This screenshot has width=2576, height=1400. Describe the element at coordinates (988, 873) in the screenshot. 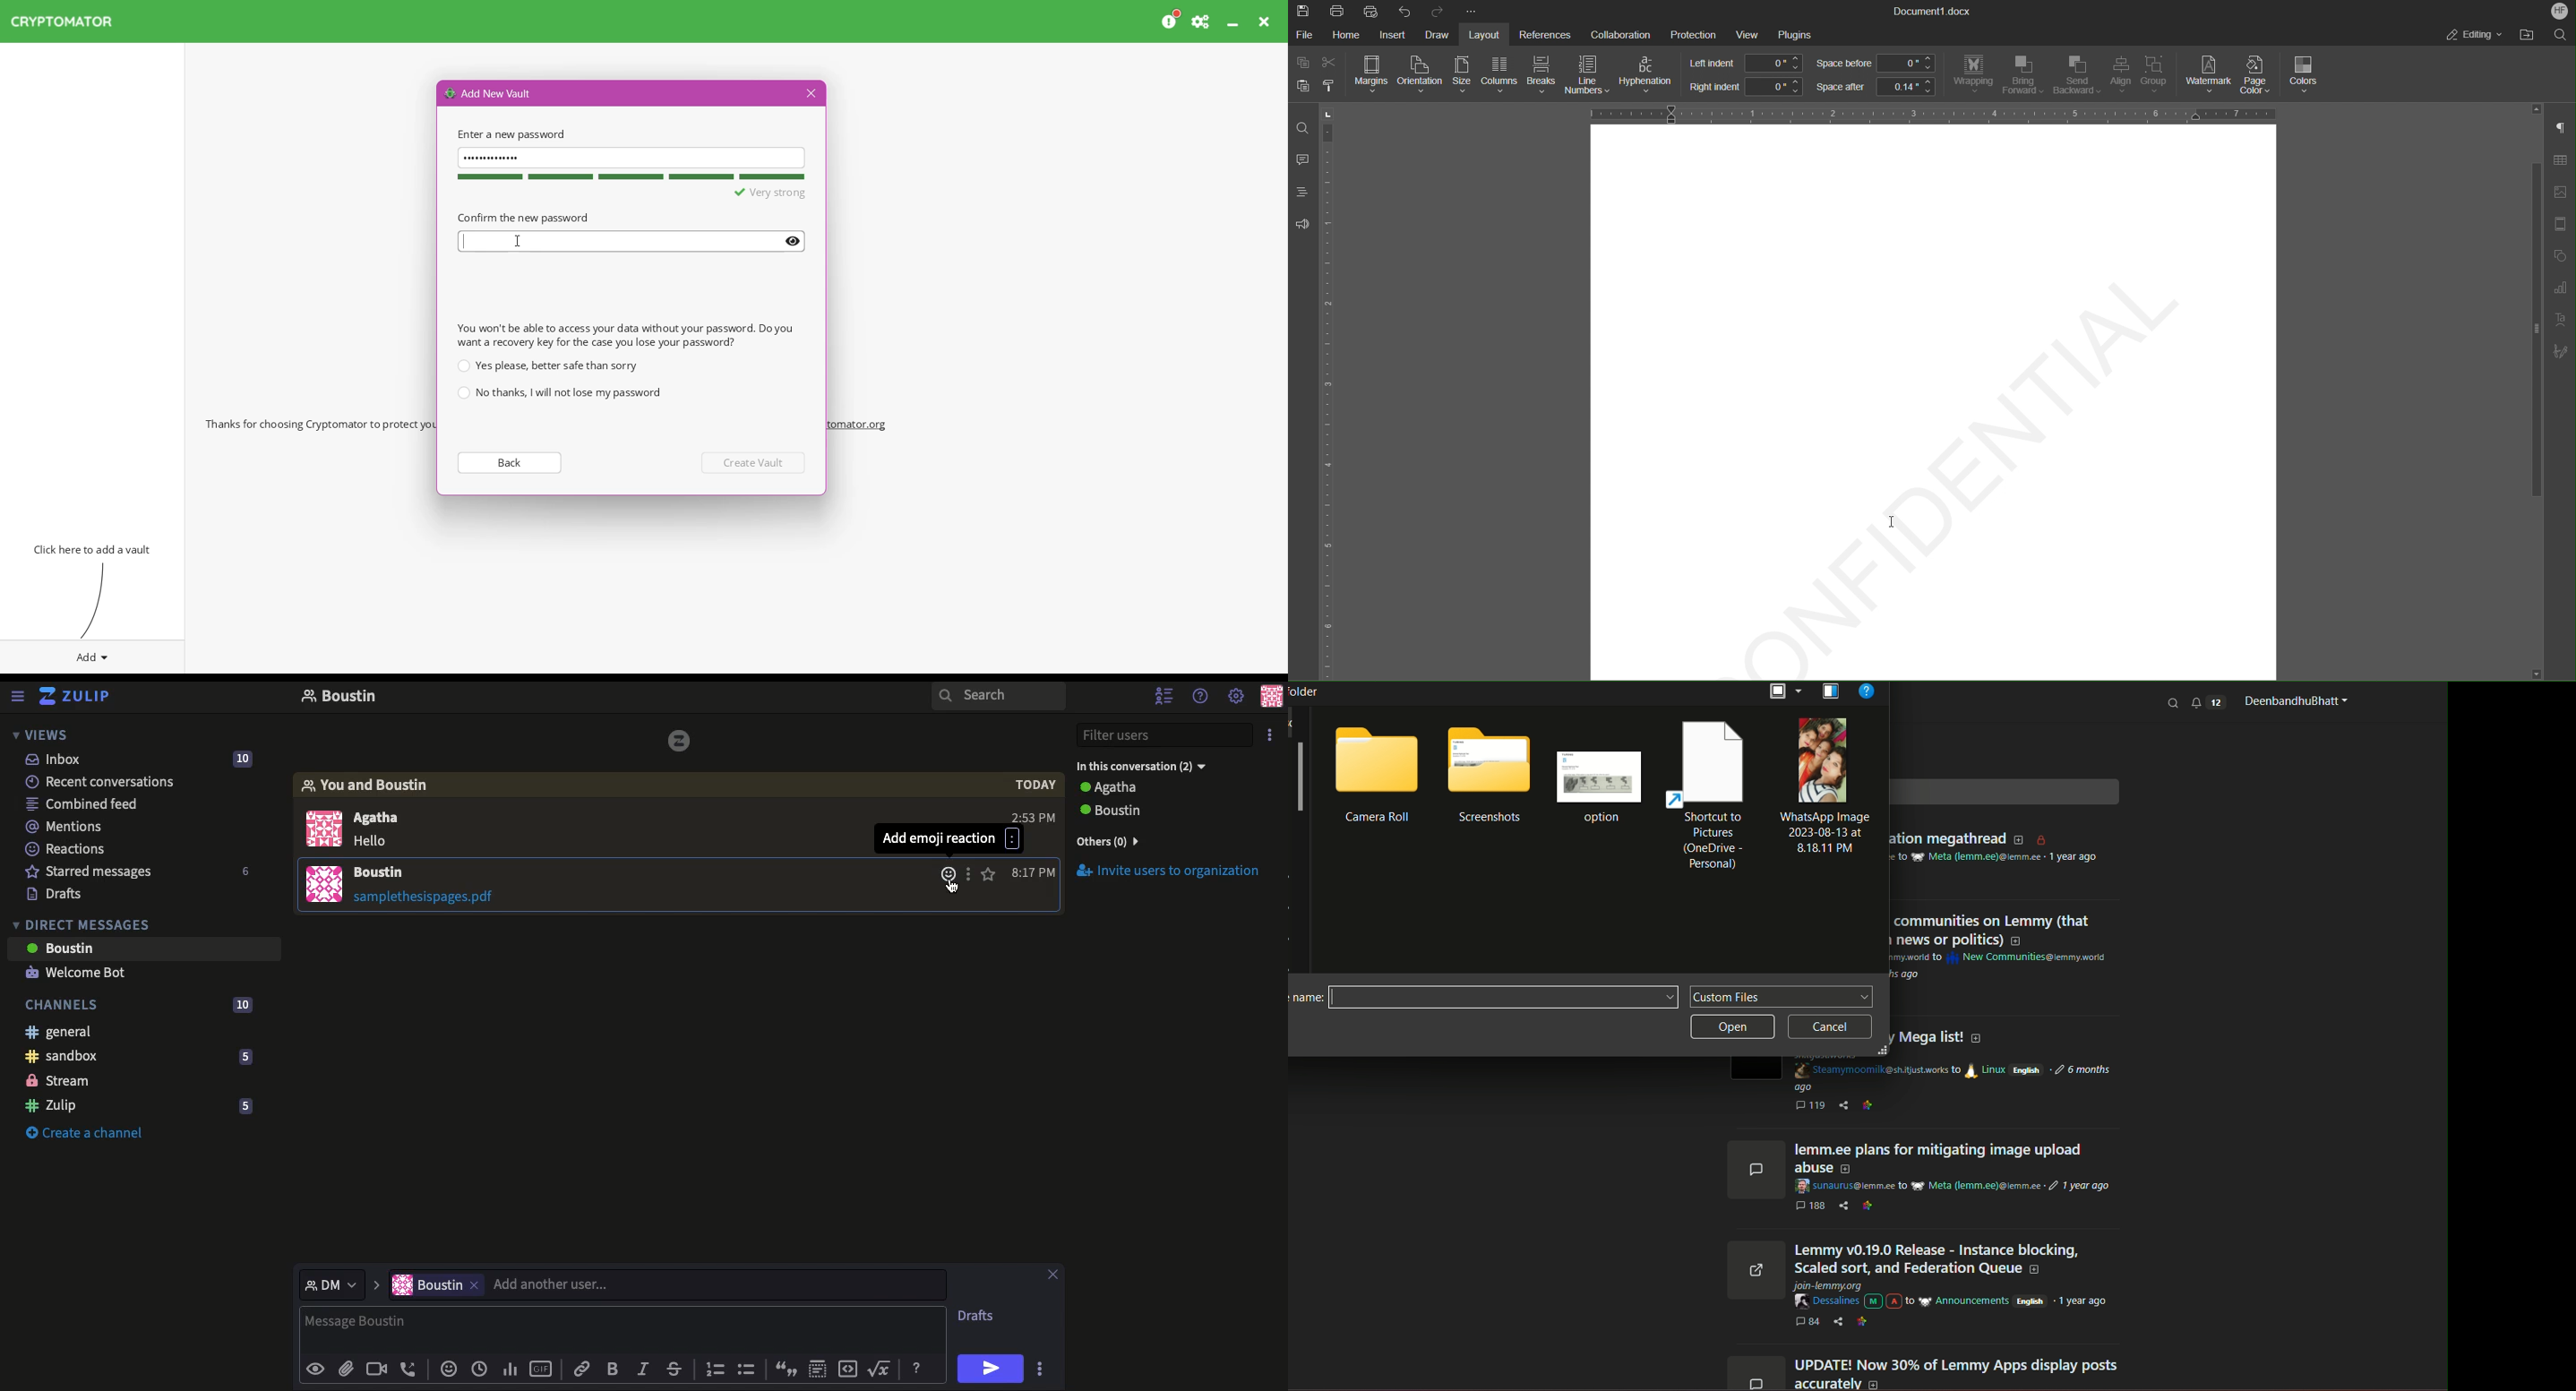

I see `Star` at that location.